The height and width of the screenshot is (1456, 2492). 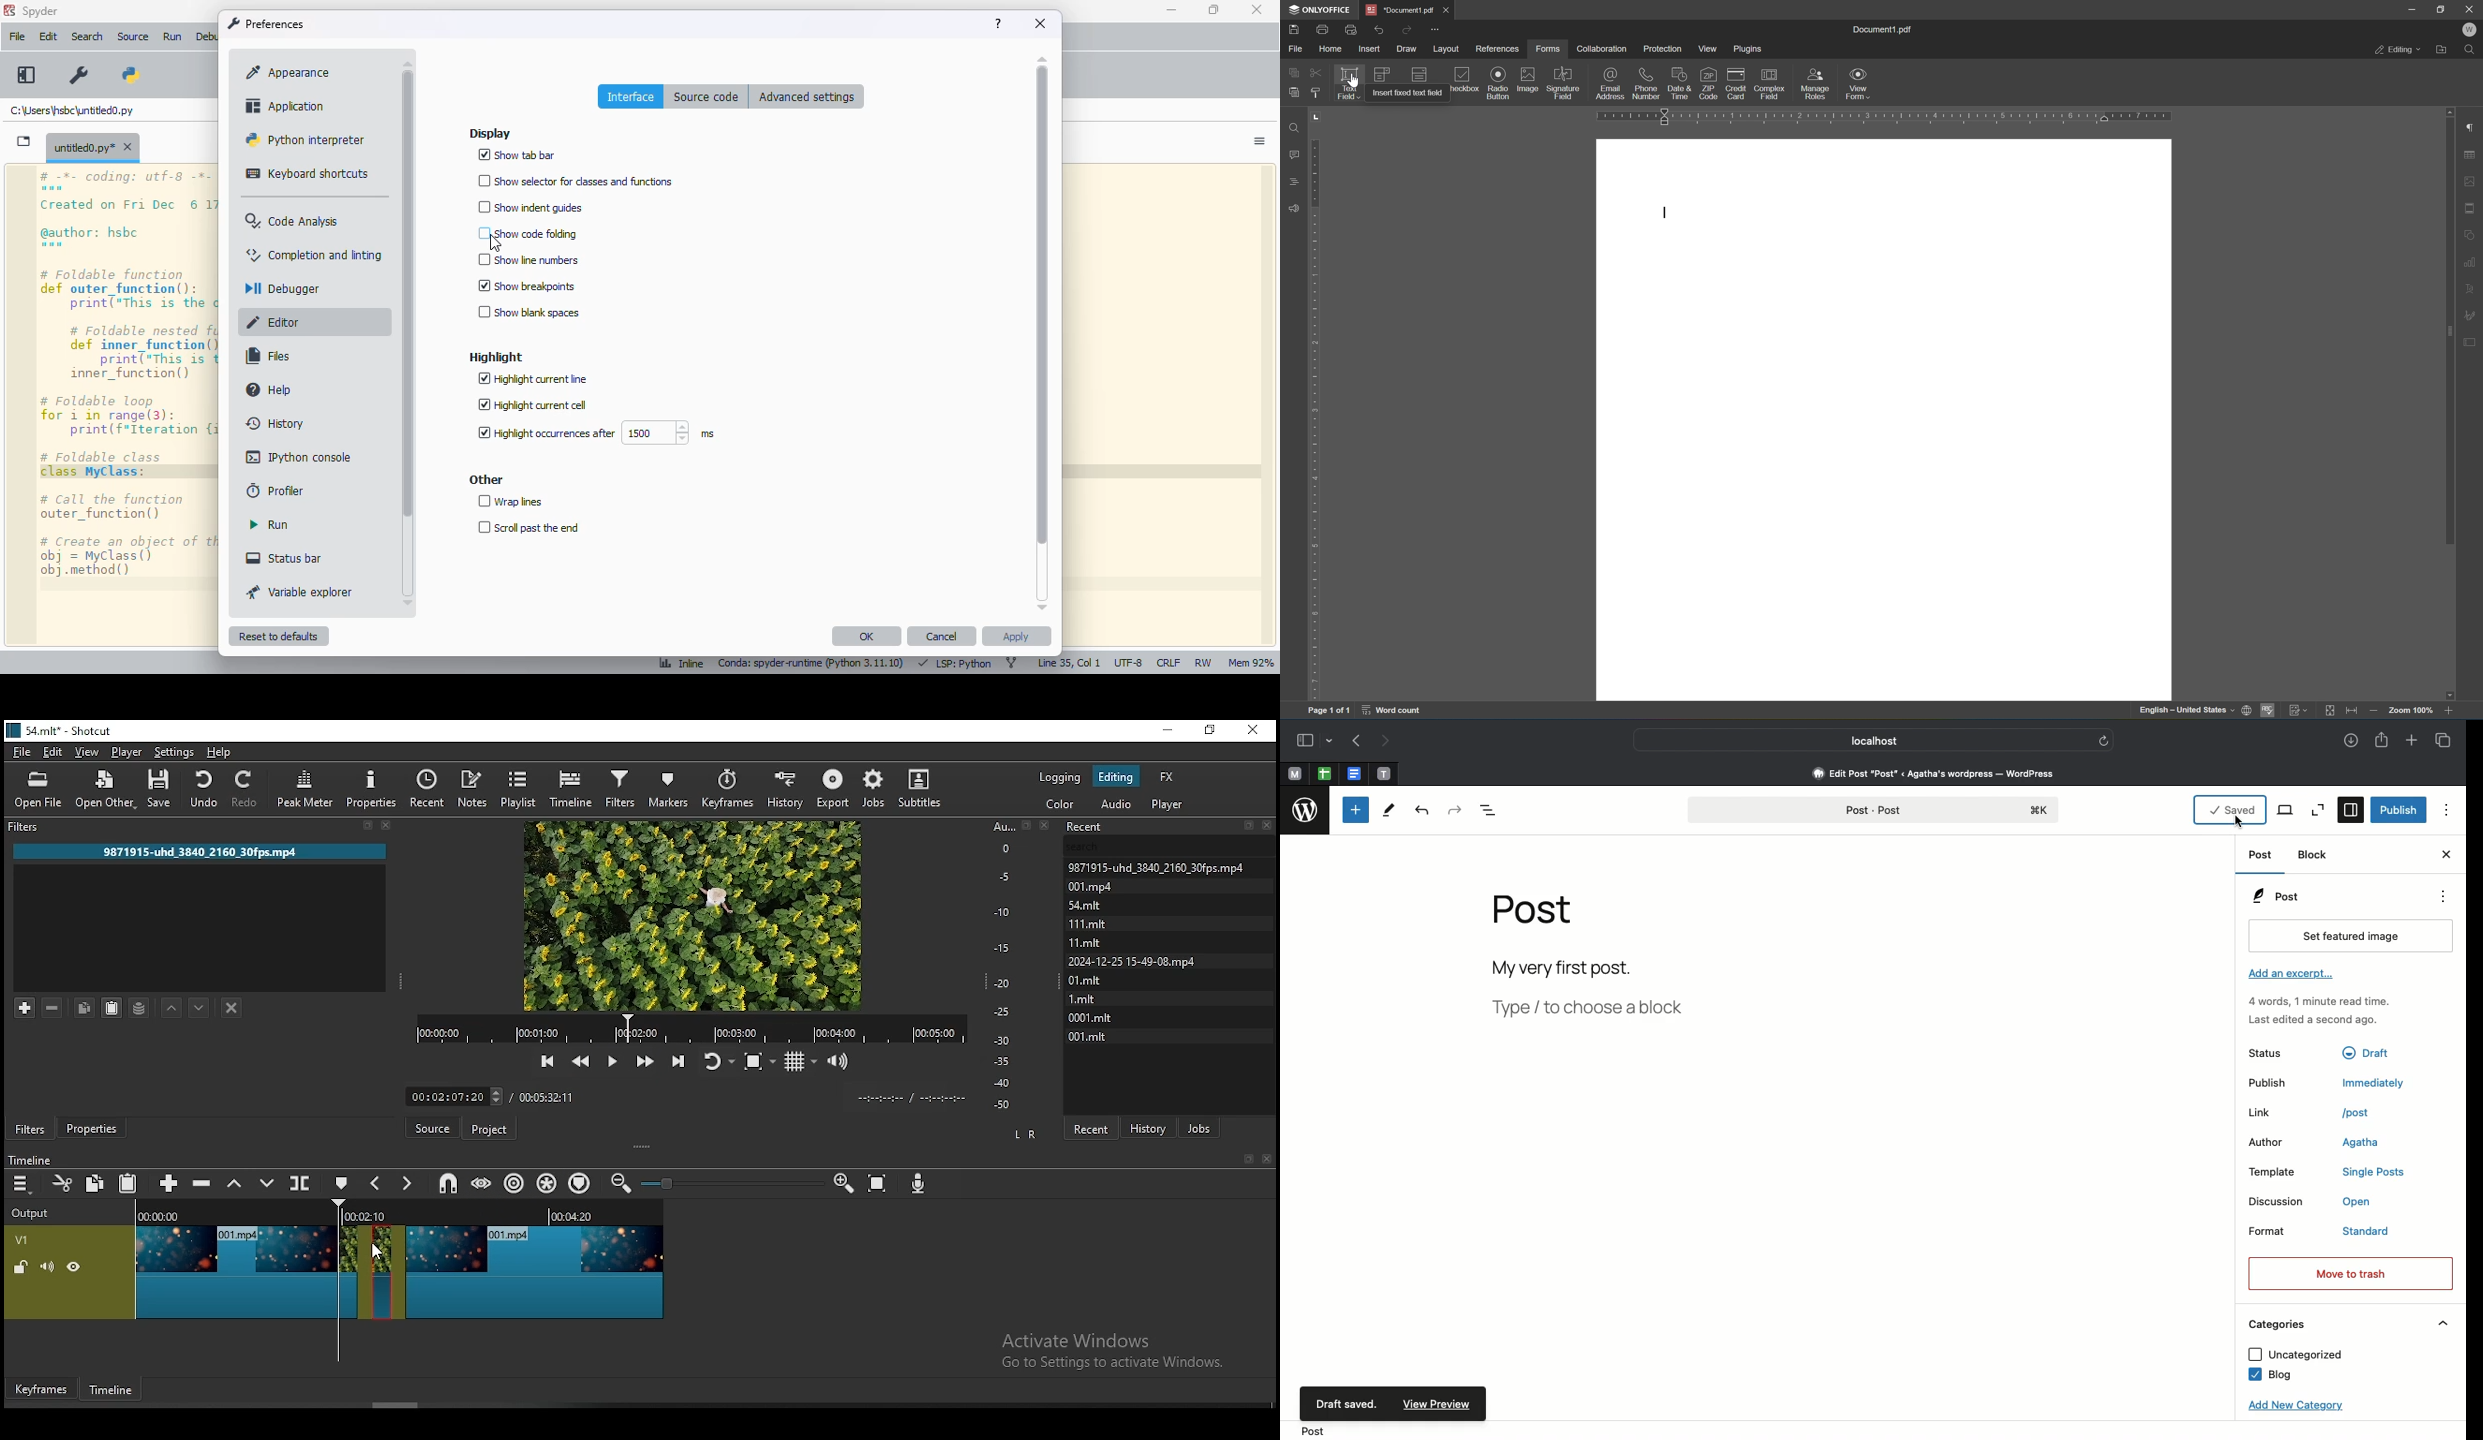 I want to click on lift, so click(x=236, y=1184).